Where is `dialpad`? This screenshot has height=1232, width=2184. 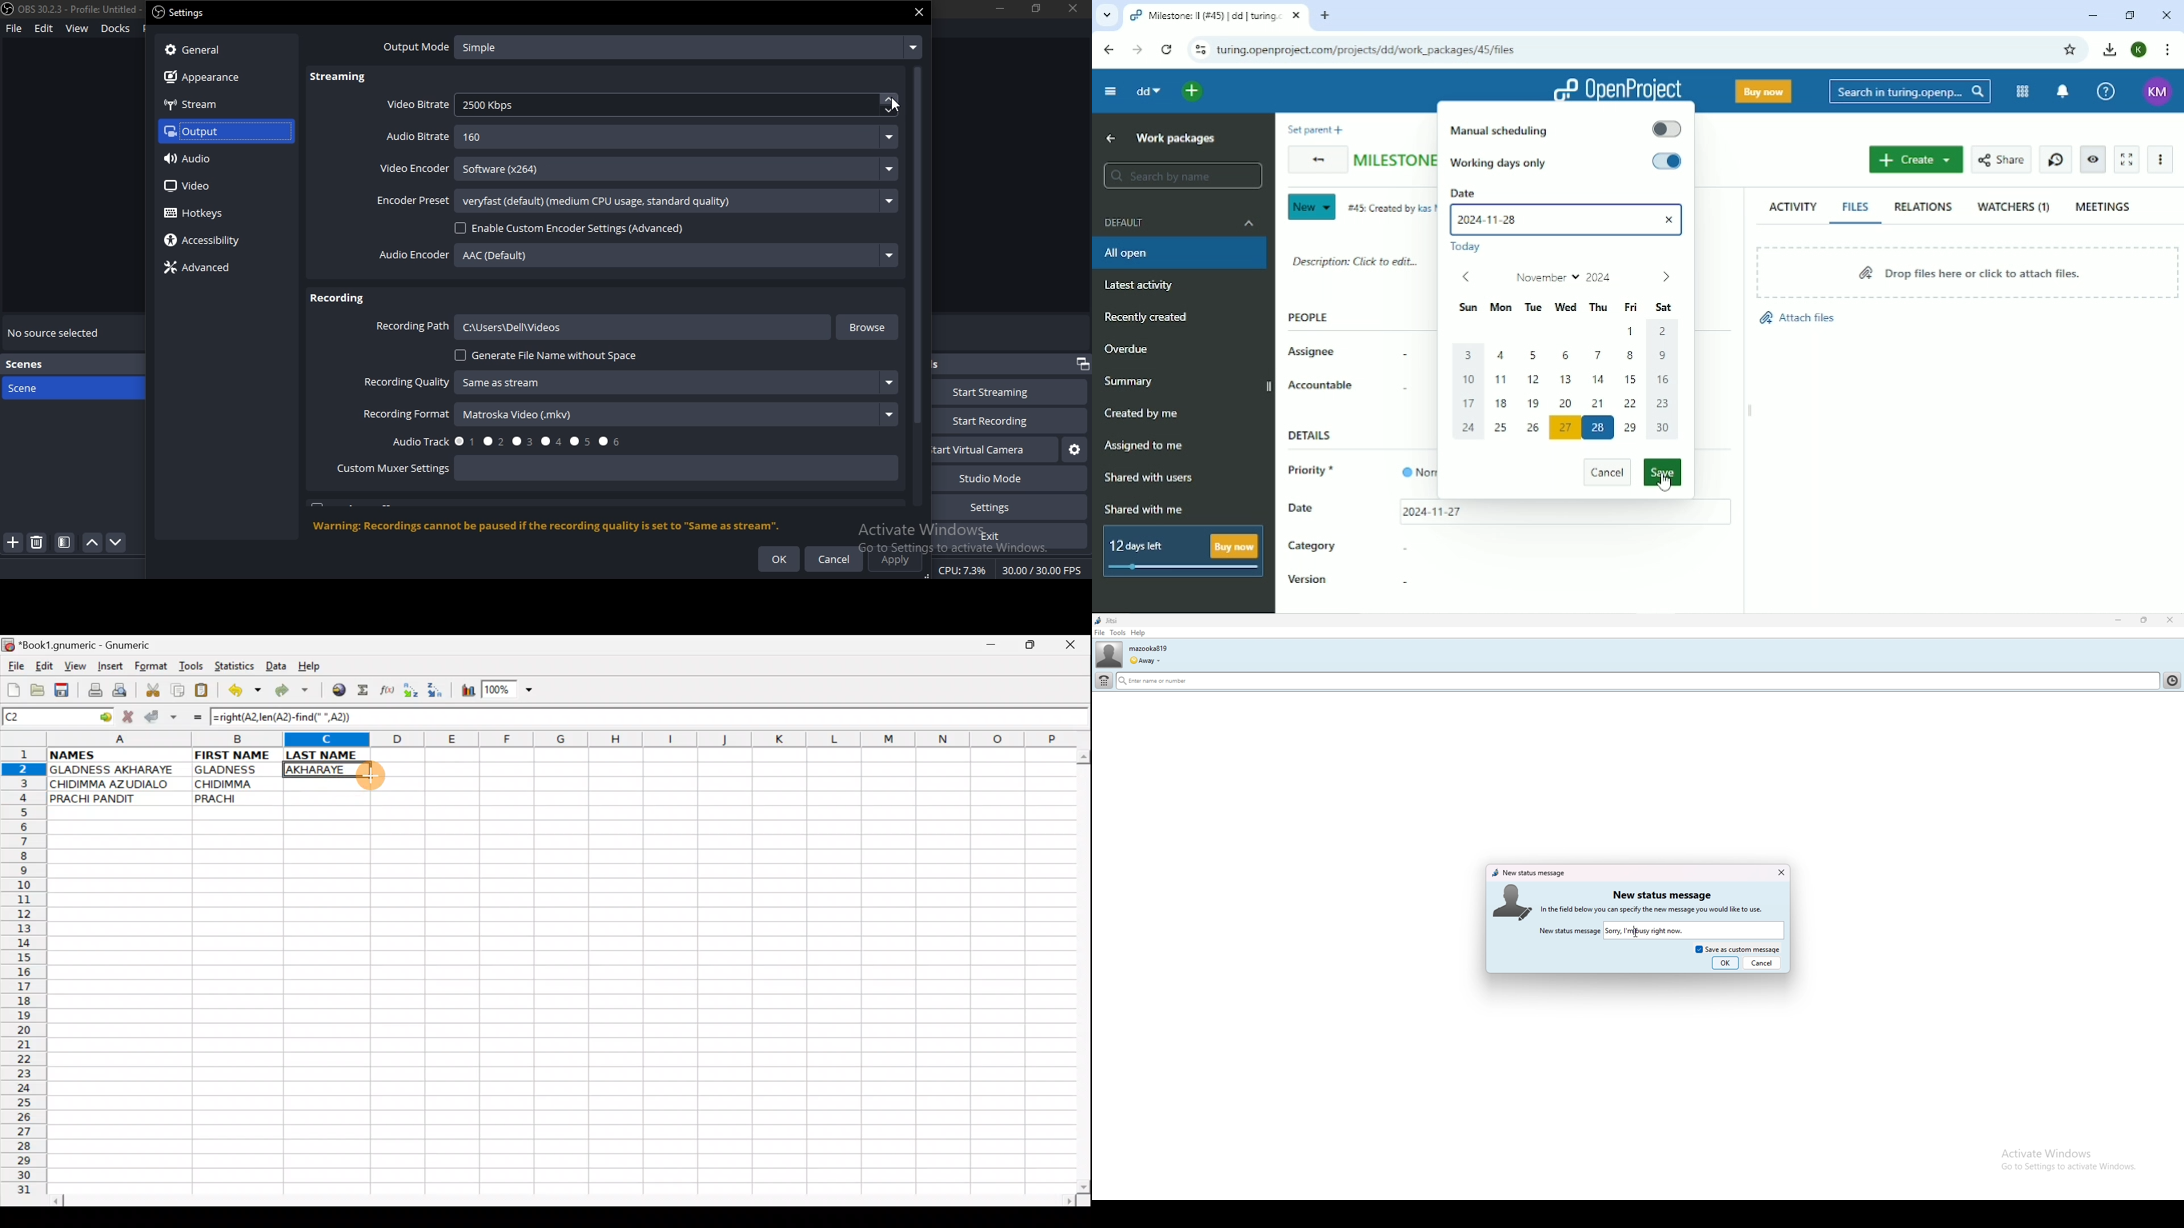
dialpad is located at coordinates (1105, 681).